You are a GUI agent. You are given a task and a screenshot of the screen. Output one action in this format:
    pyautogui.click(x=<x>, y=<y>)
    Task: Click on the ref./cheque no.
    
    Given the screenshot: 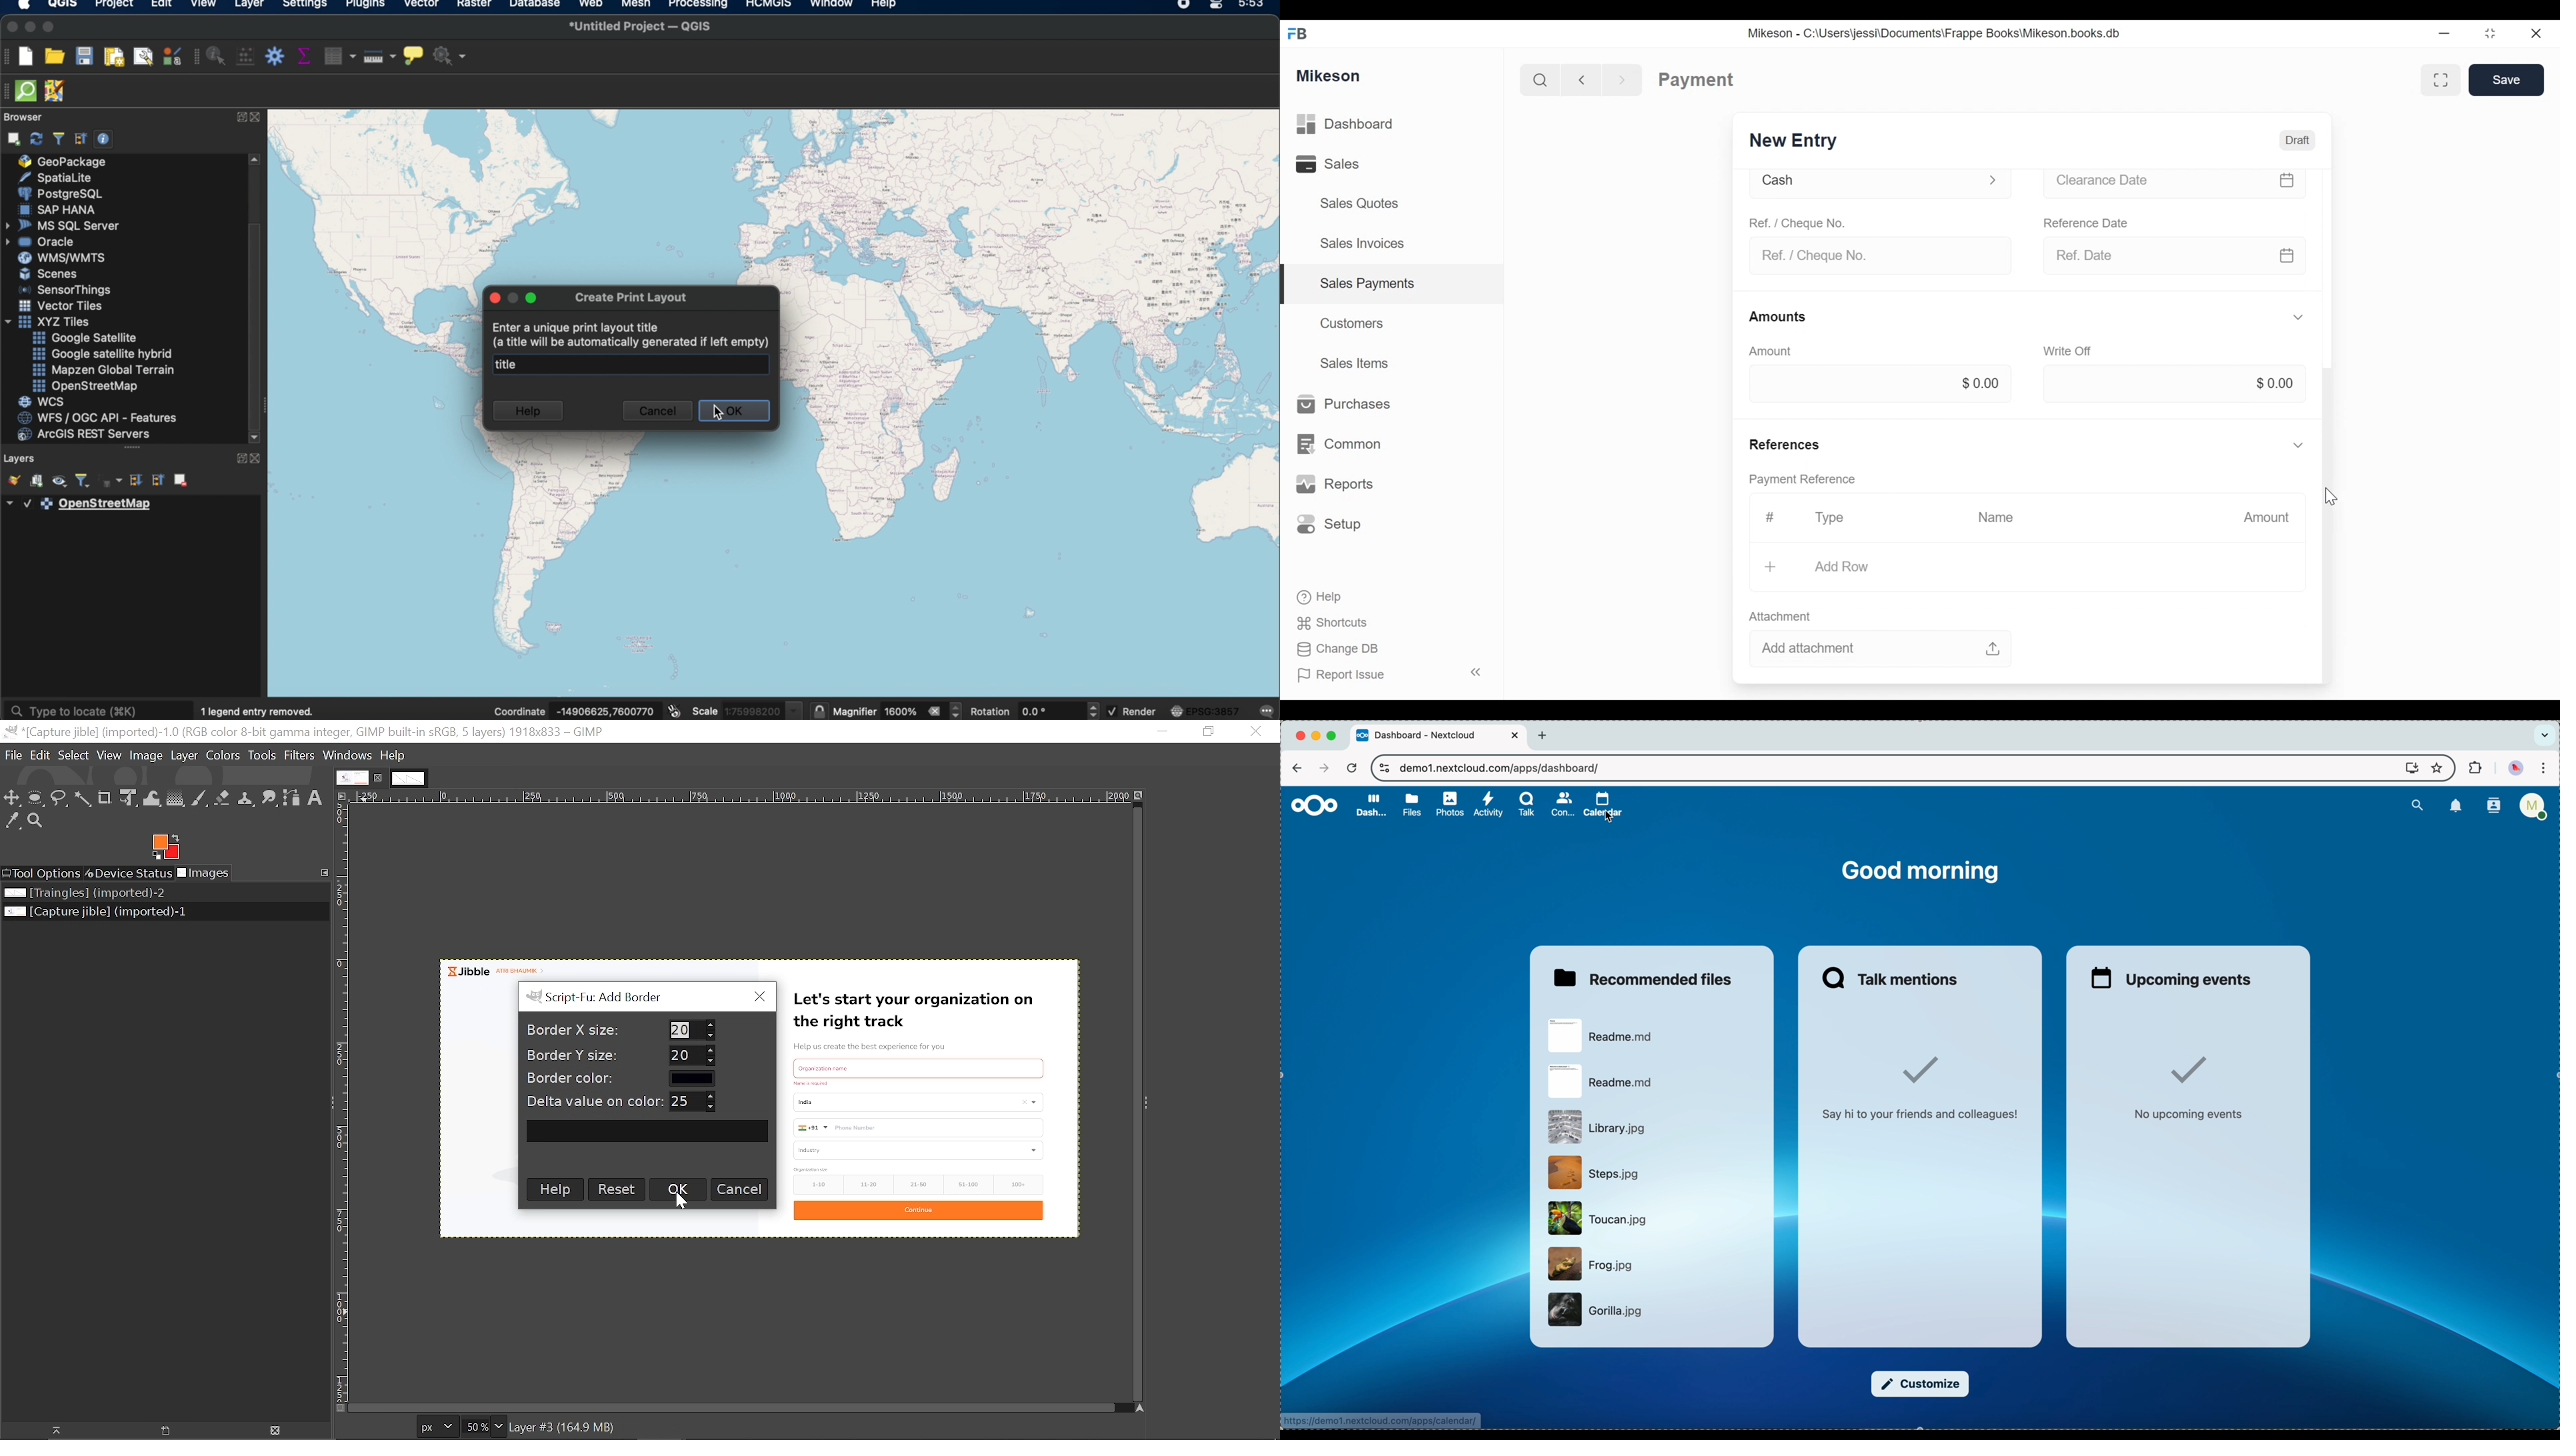 What is the action you would take?
    pyautogui.click(x=1811, y=253)
    